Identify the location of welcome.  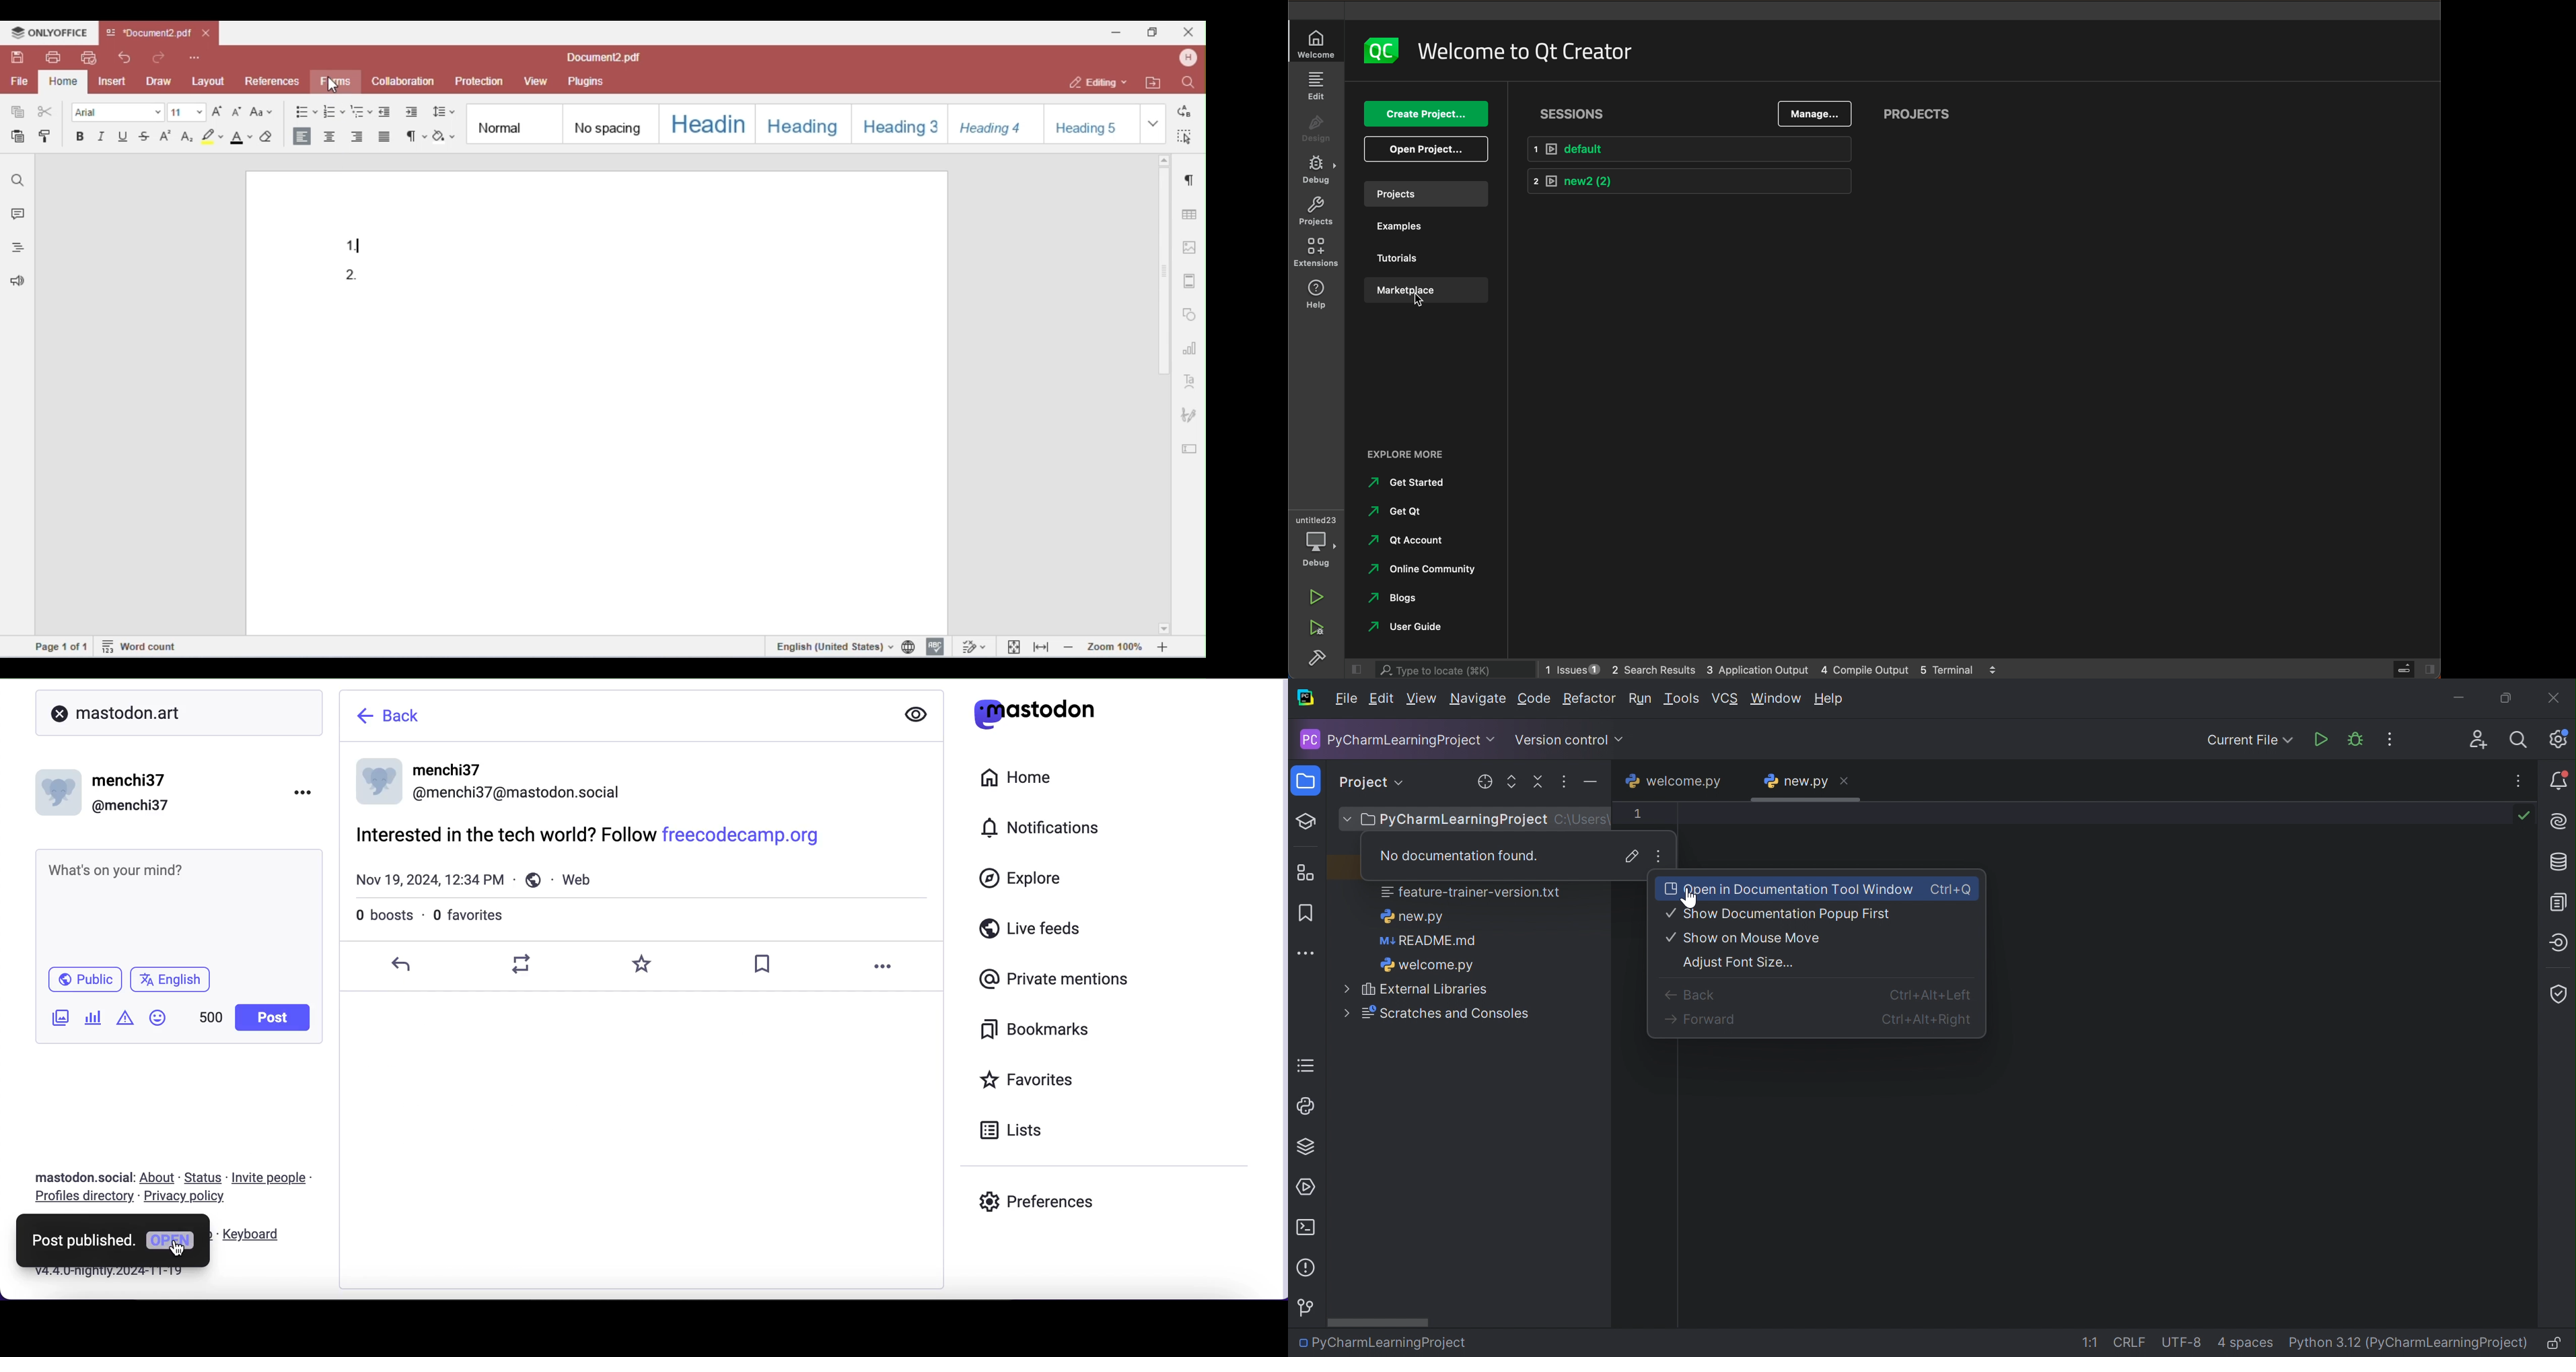
(1530, 51).